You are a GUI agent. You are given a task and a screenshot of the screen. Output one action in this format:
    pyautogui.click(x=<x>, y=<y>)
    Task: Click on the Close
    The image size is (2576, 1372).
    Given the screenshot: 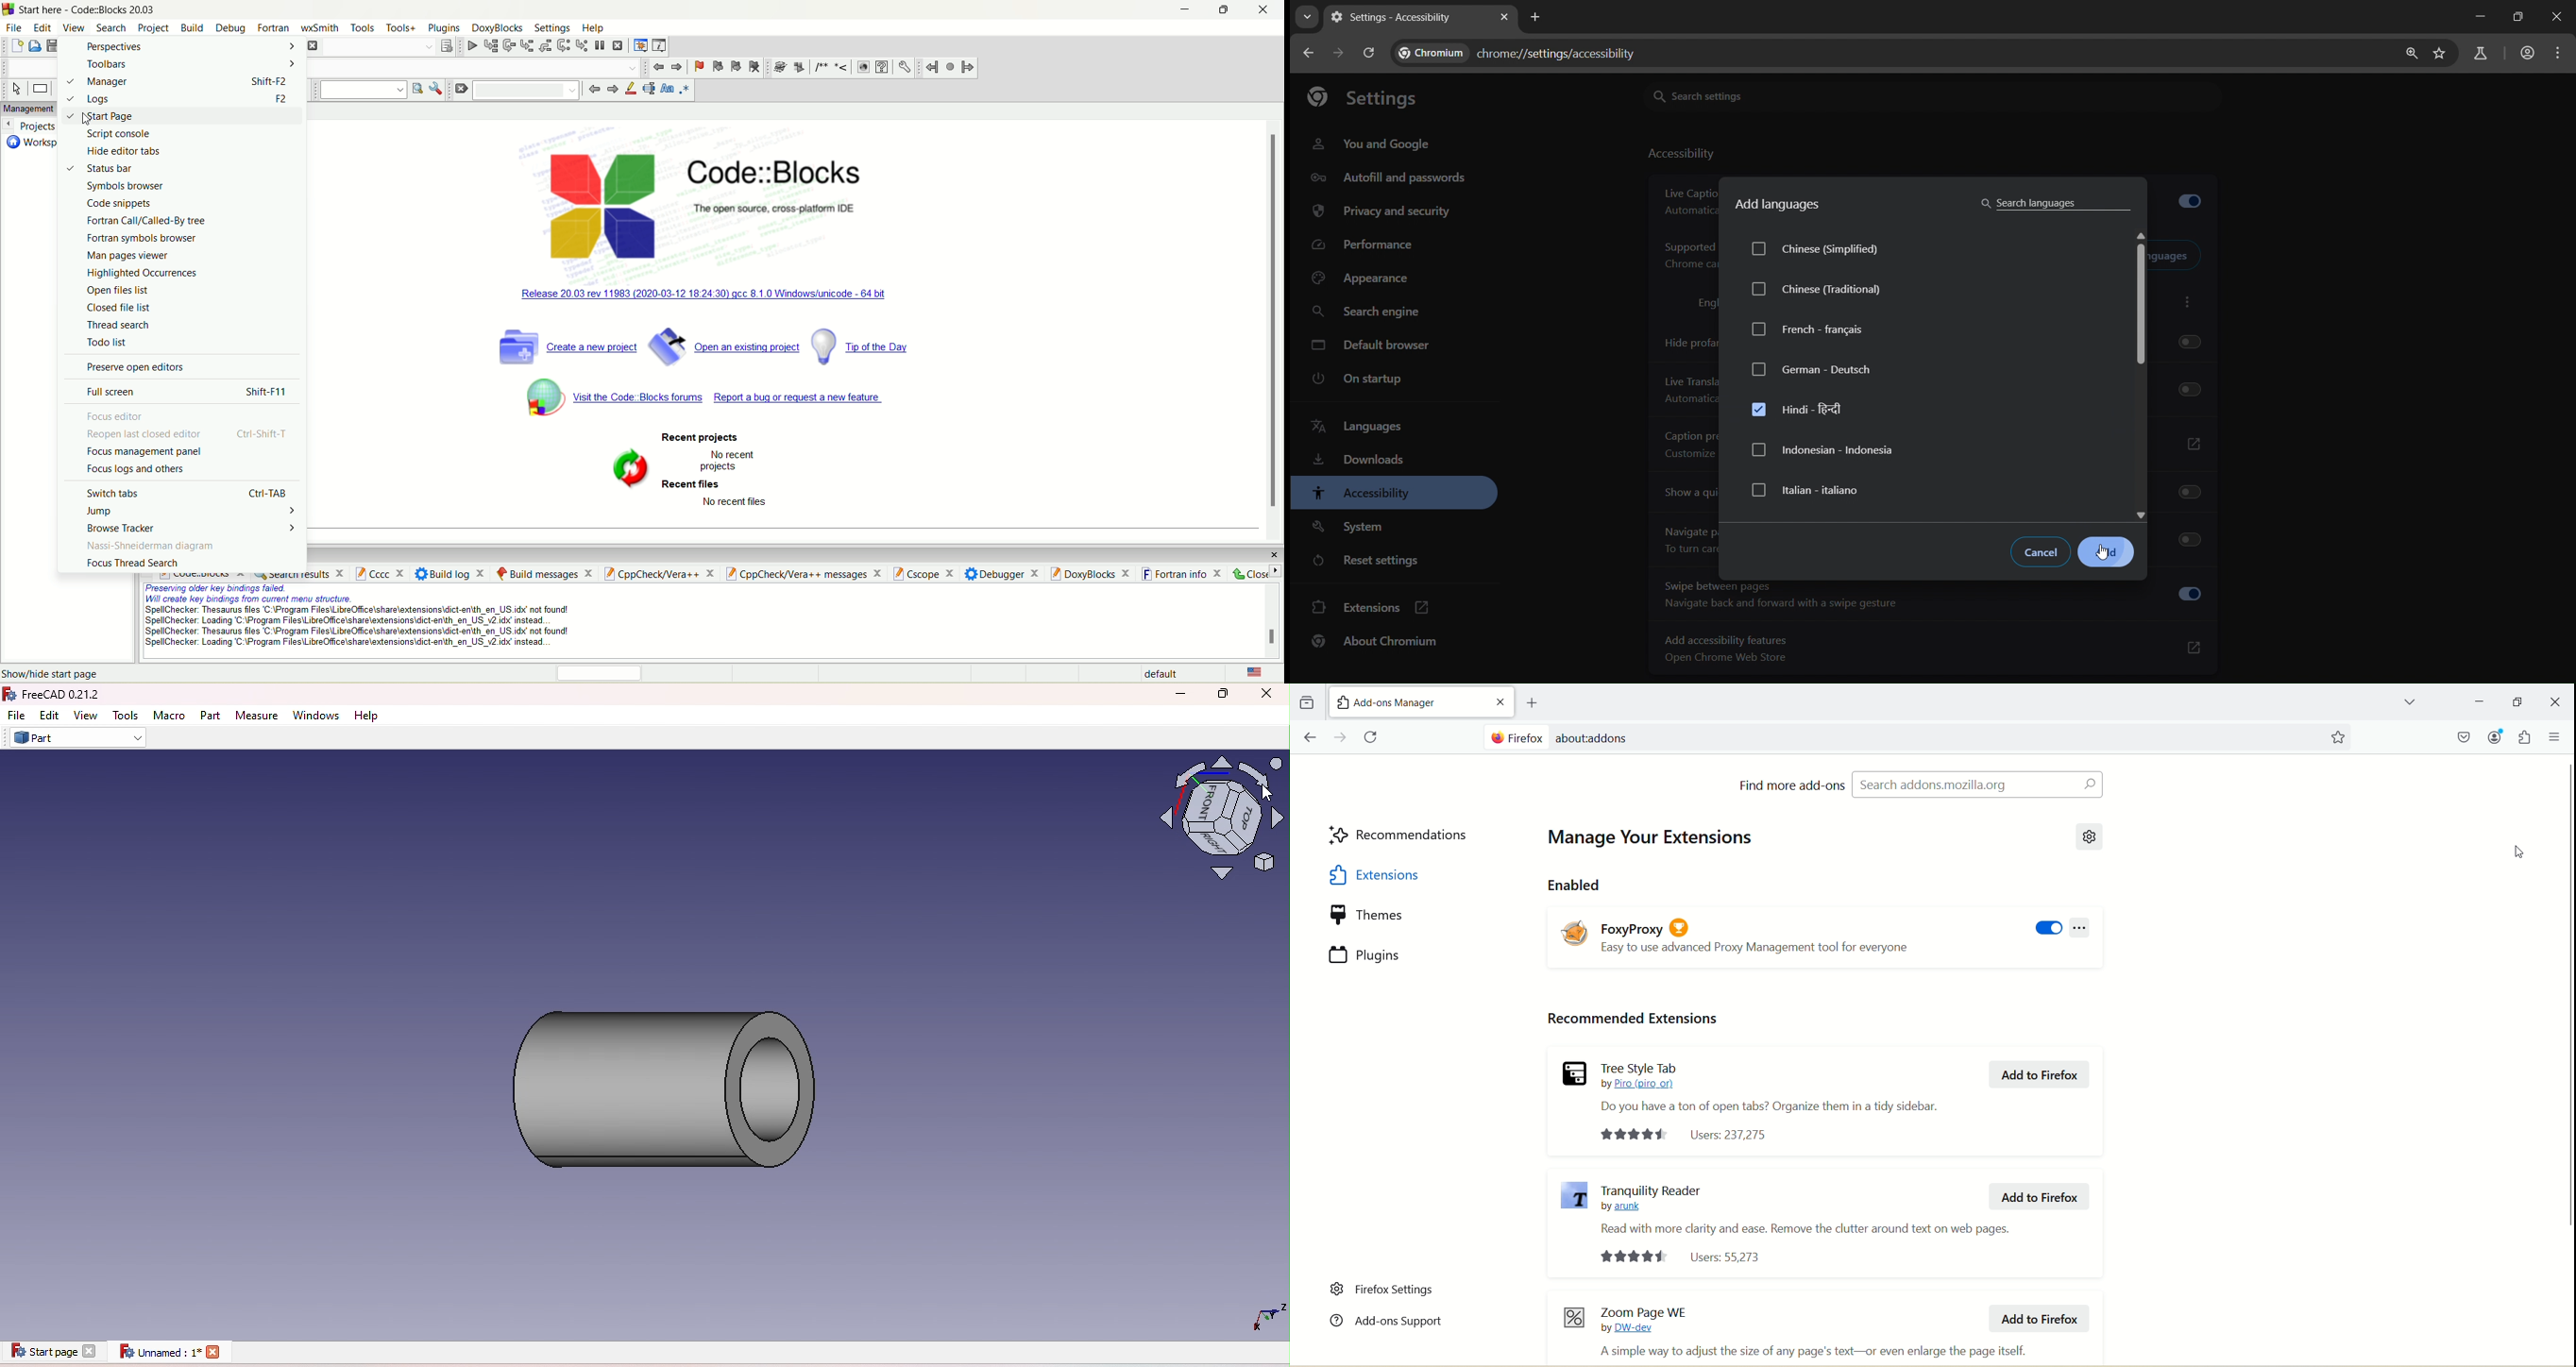 What is the action you would take?
    pyautogui.click(x=1264, y=694)
    